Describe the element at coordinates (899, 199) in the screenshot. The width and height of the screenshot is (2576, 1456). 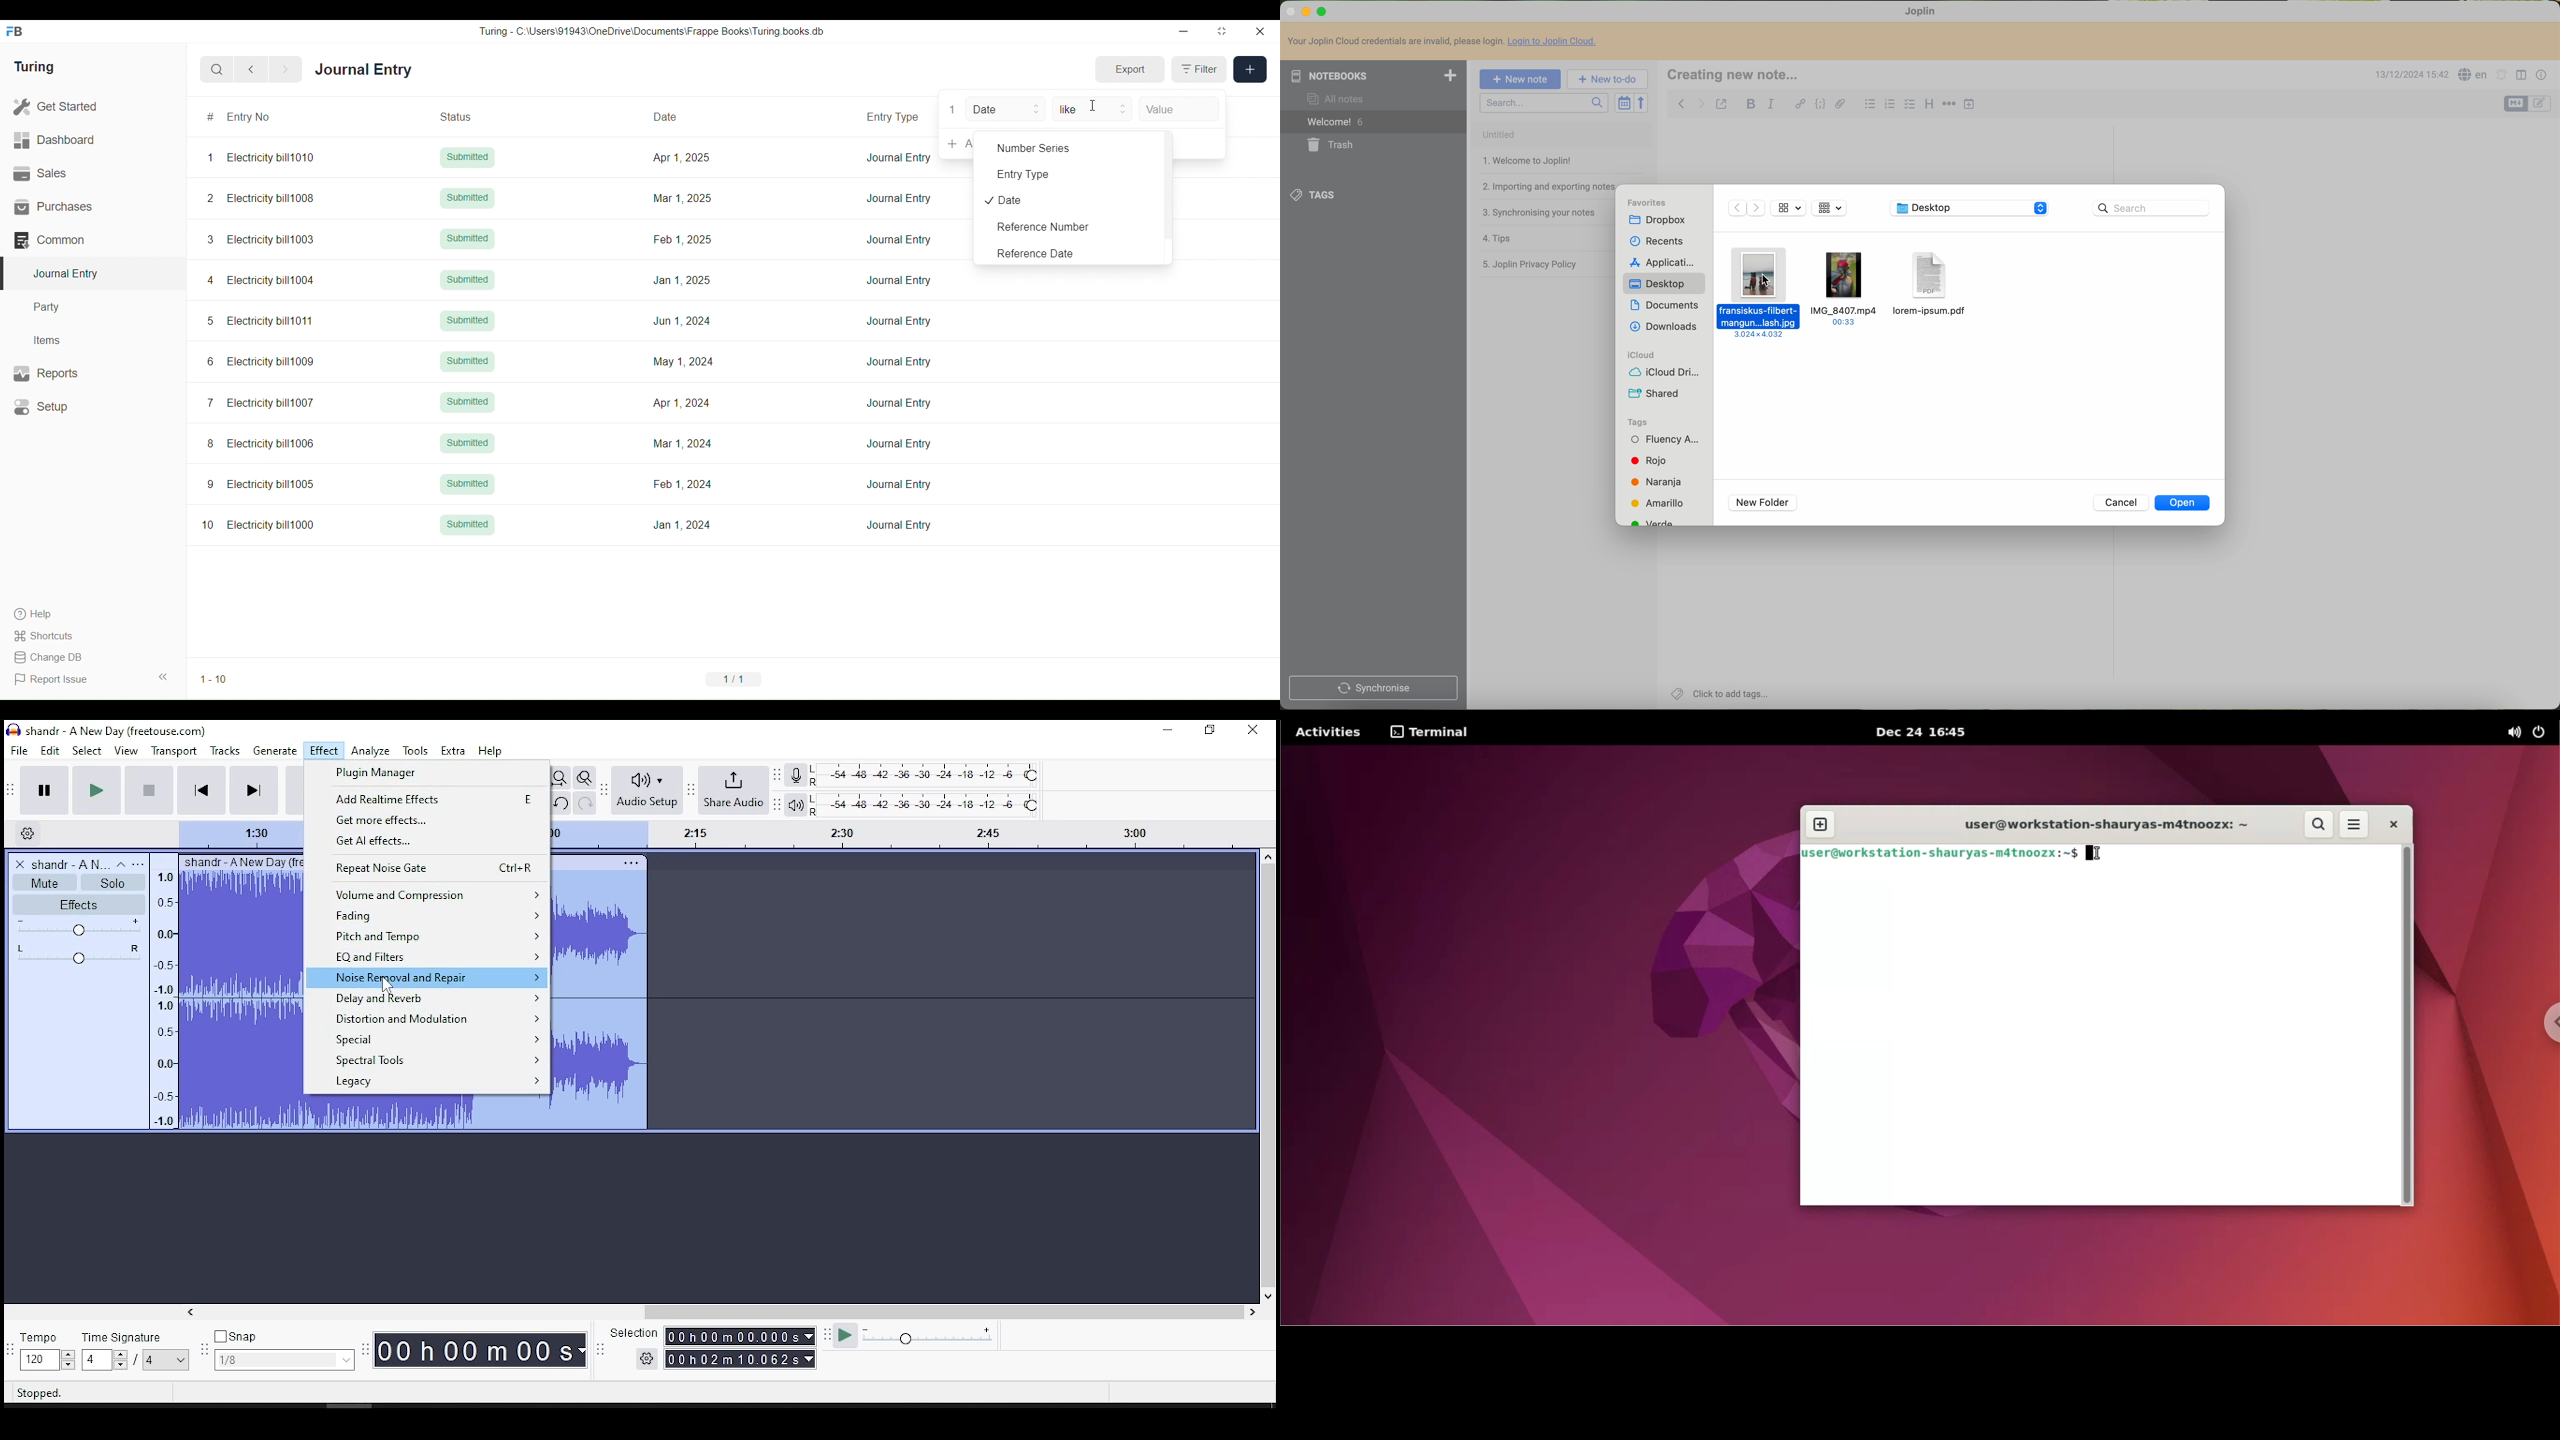
I see `Journal Entry` at that location.